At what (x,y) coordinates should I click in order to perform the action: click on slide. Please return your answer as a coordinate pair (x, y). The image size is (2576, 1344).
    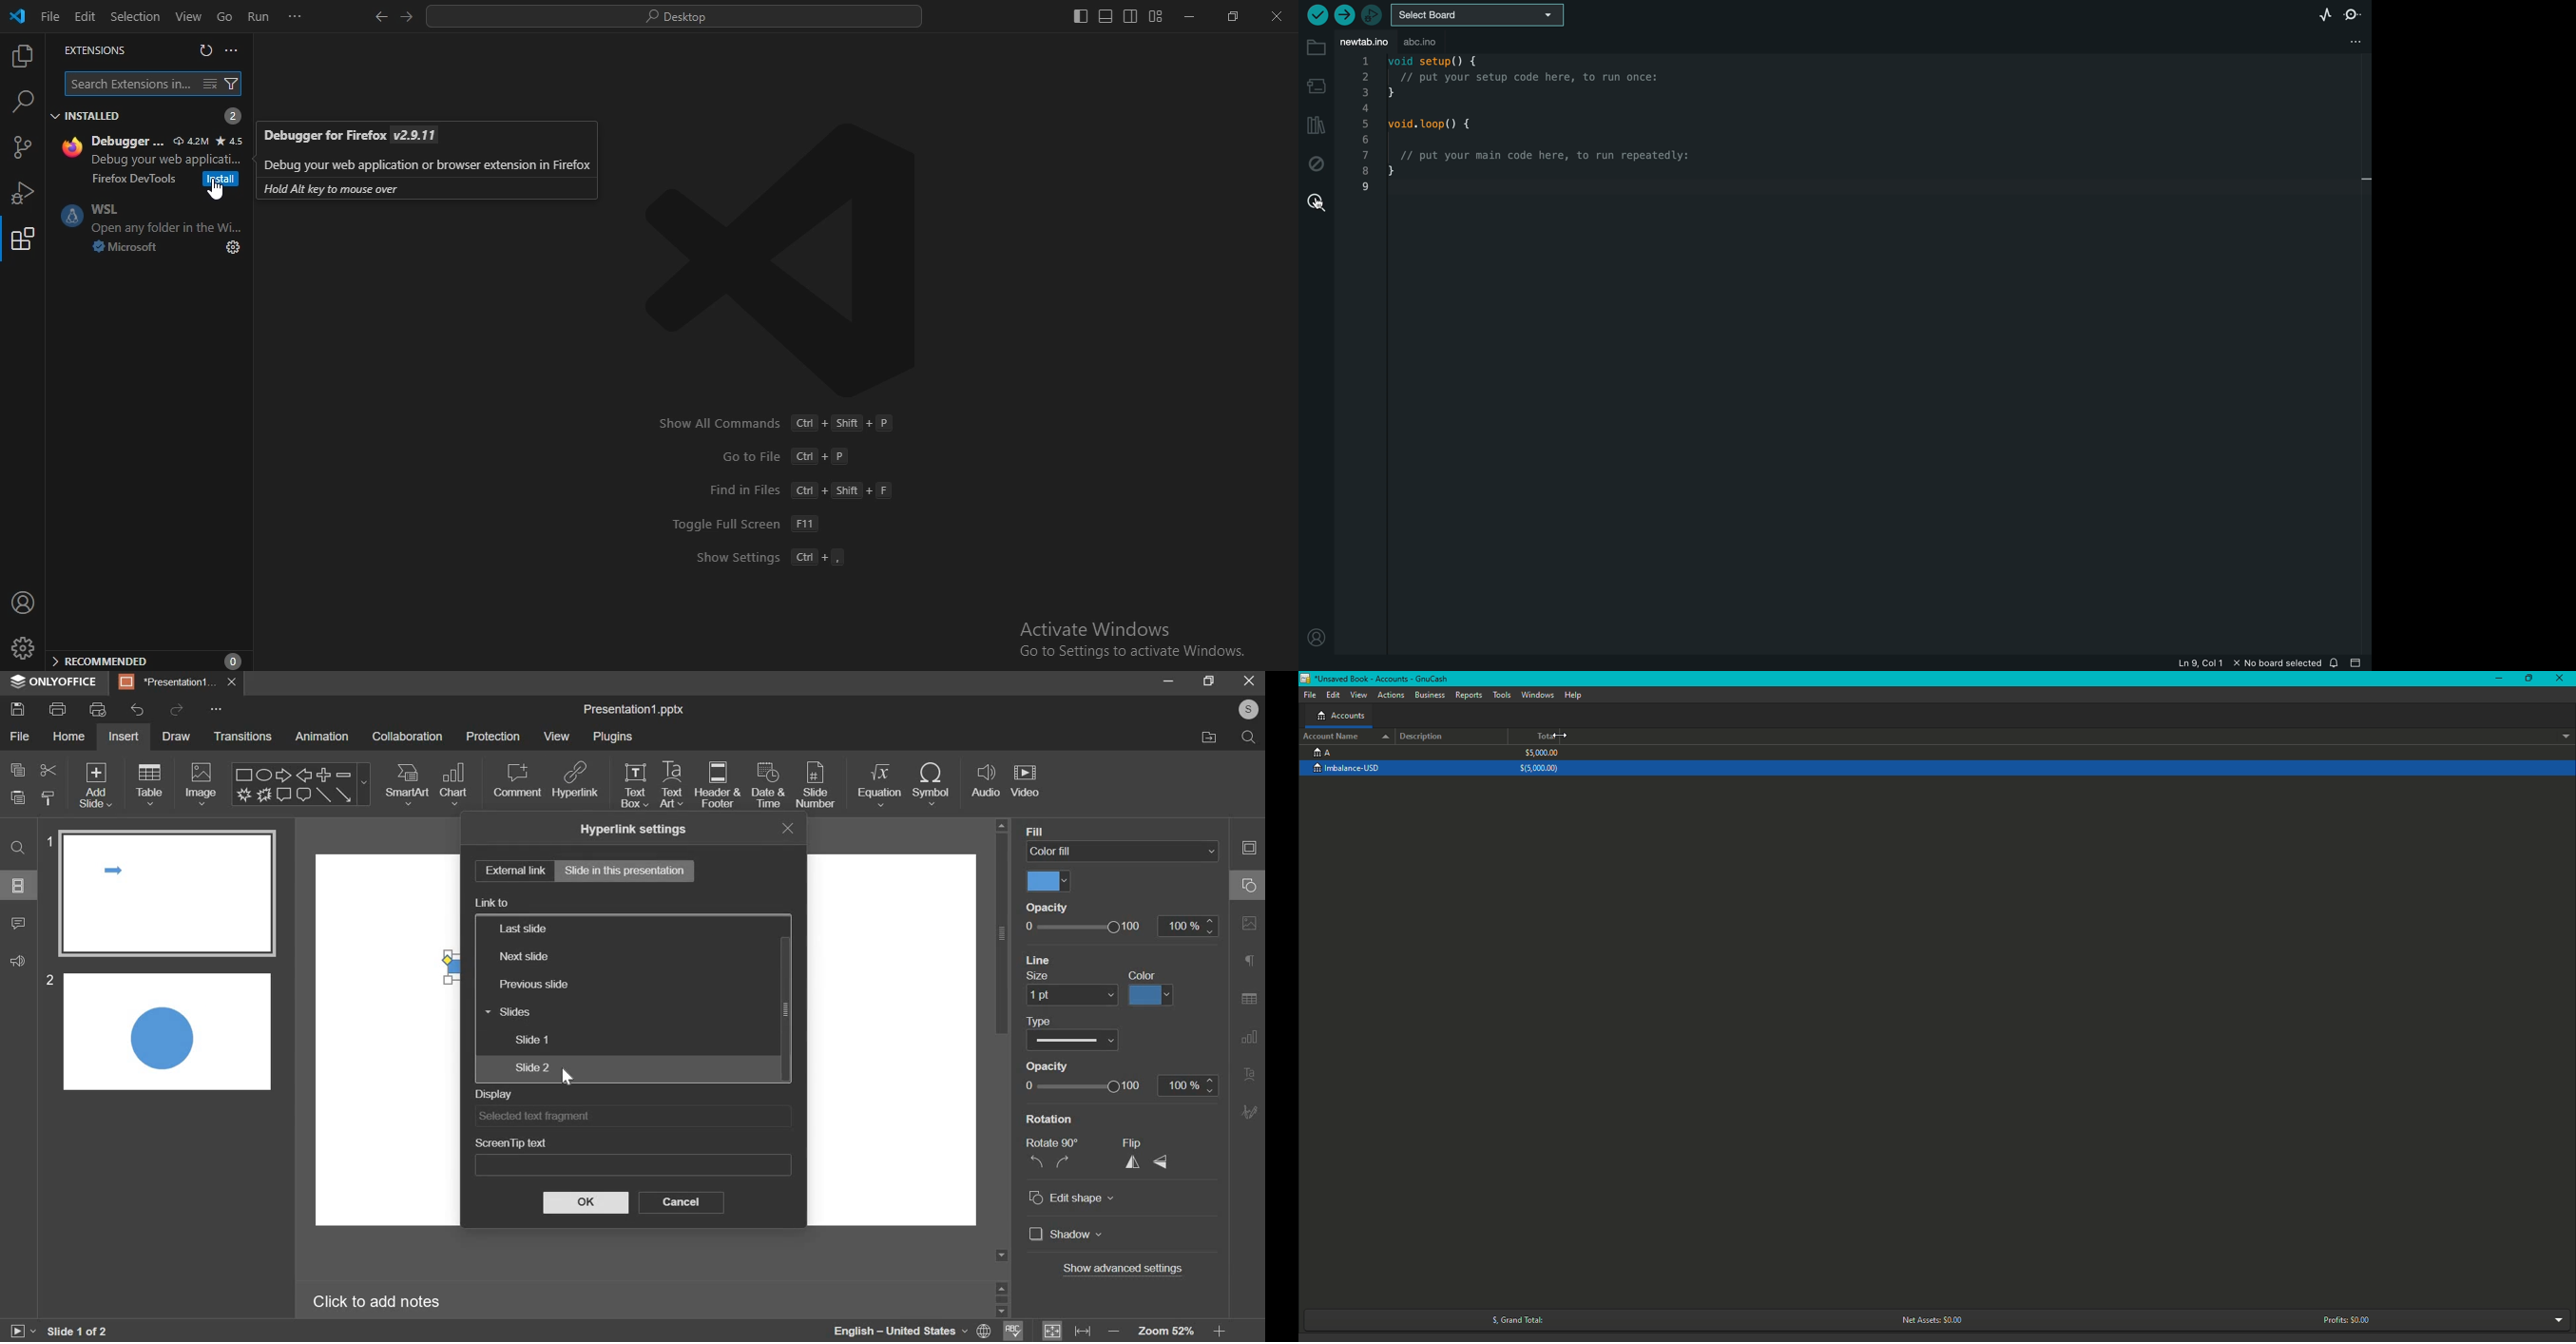
    Looking at the image, I should click on (19, 885).